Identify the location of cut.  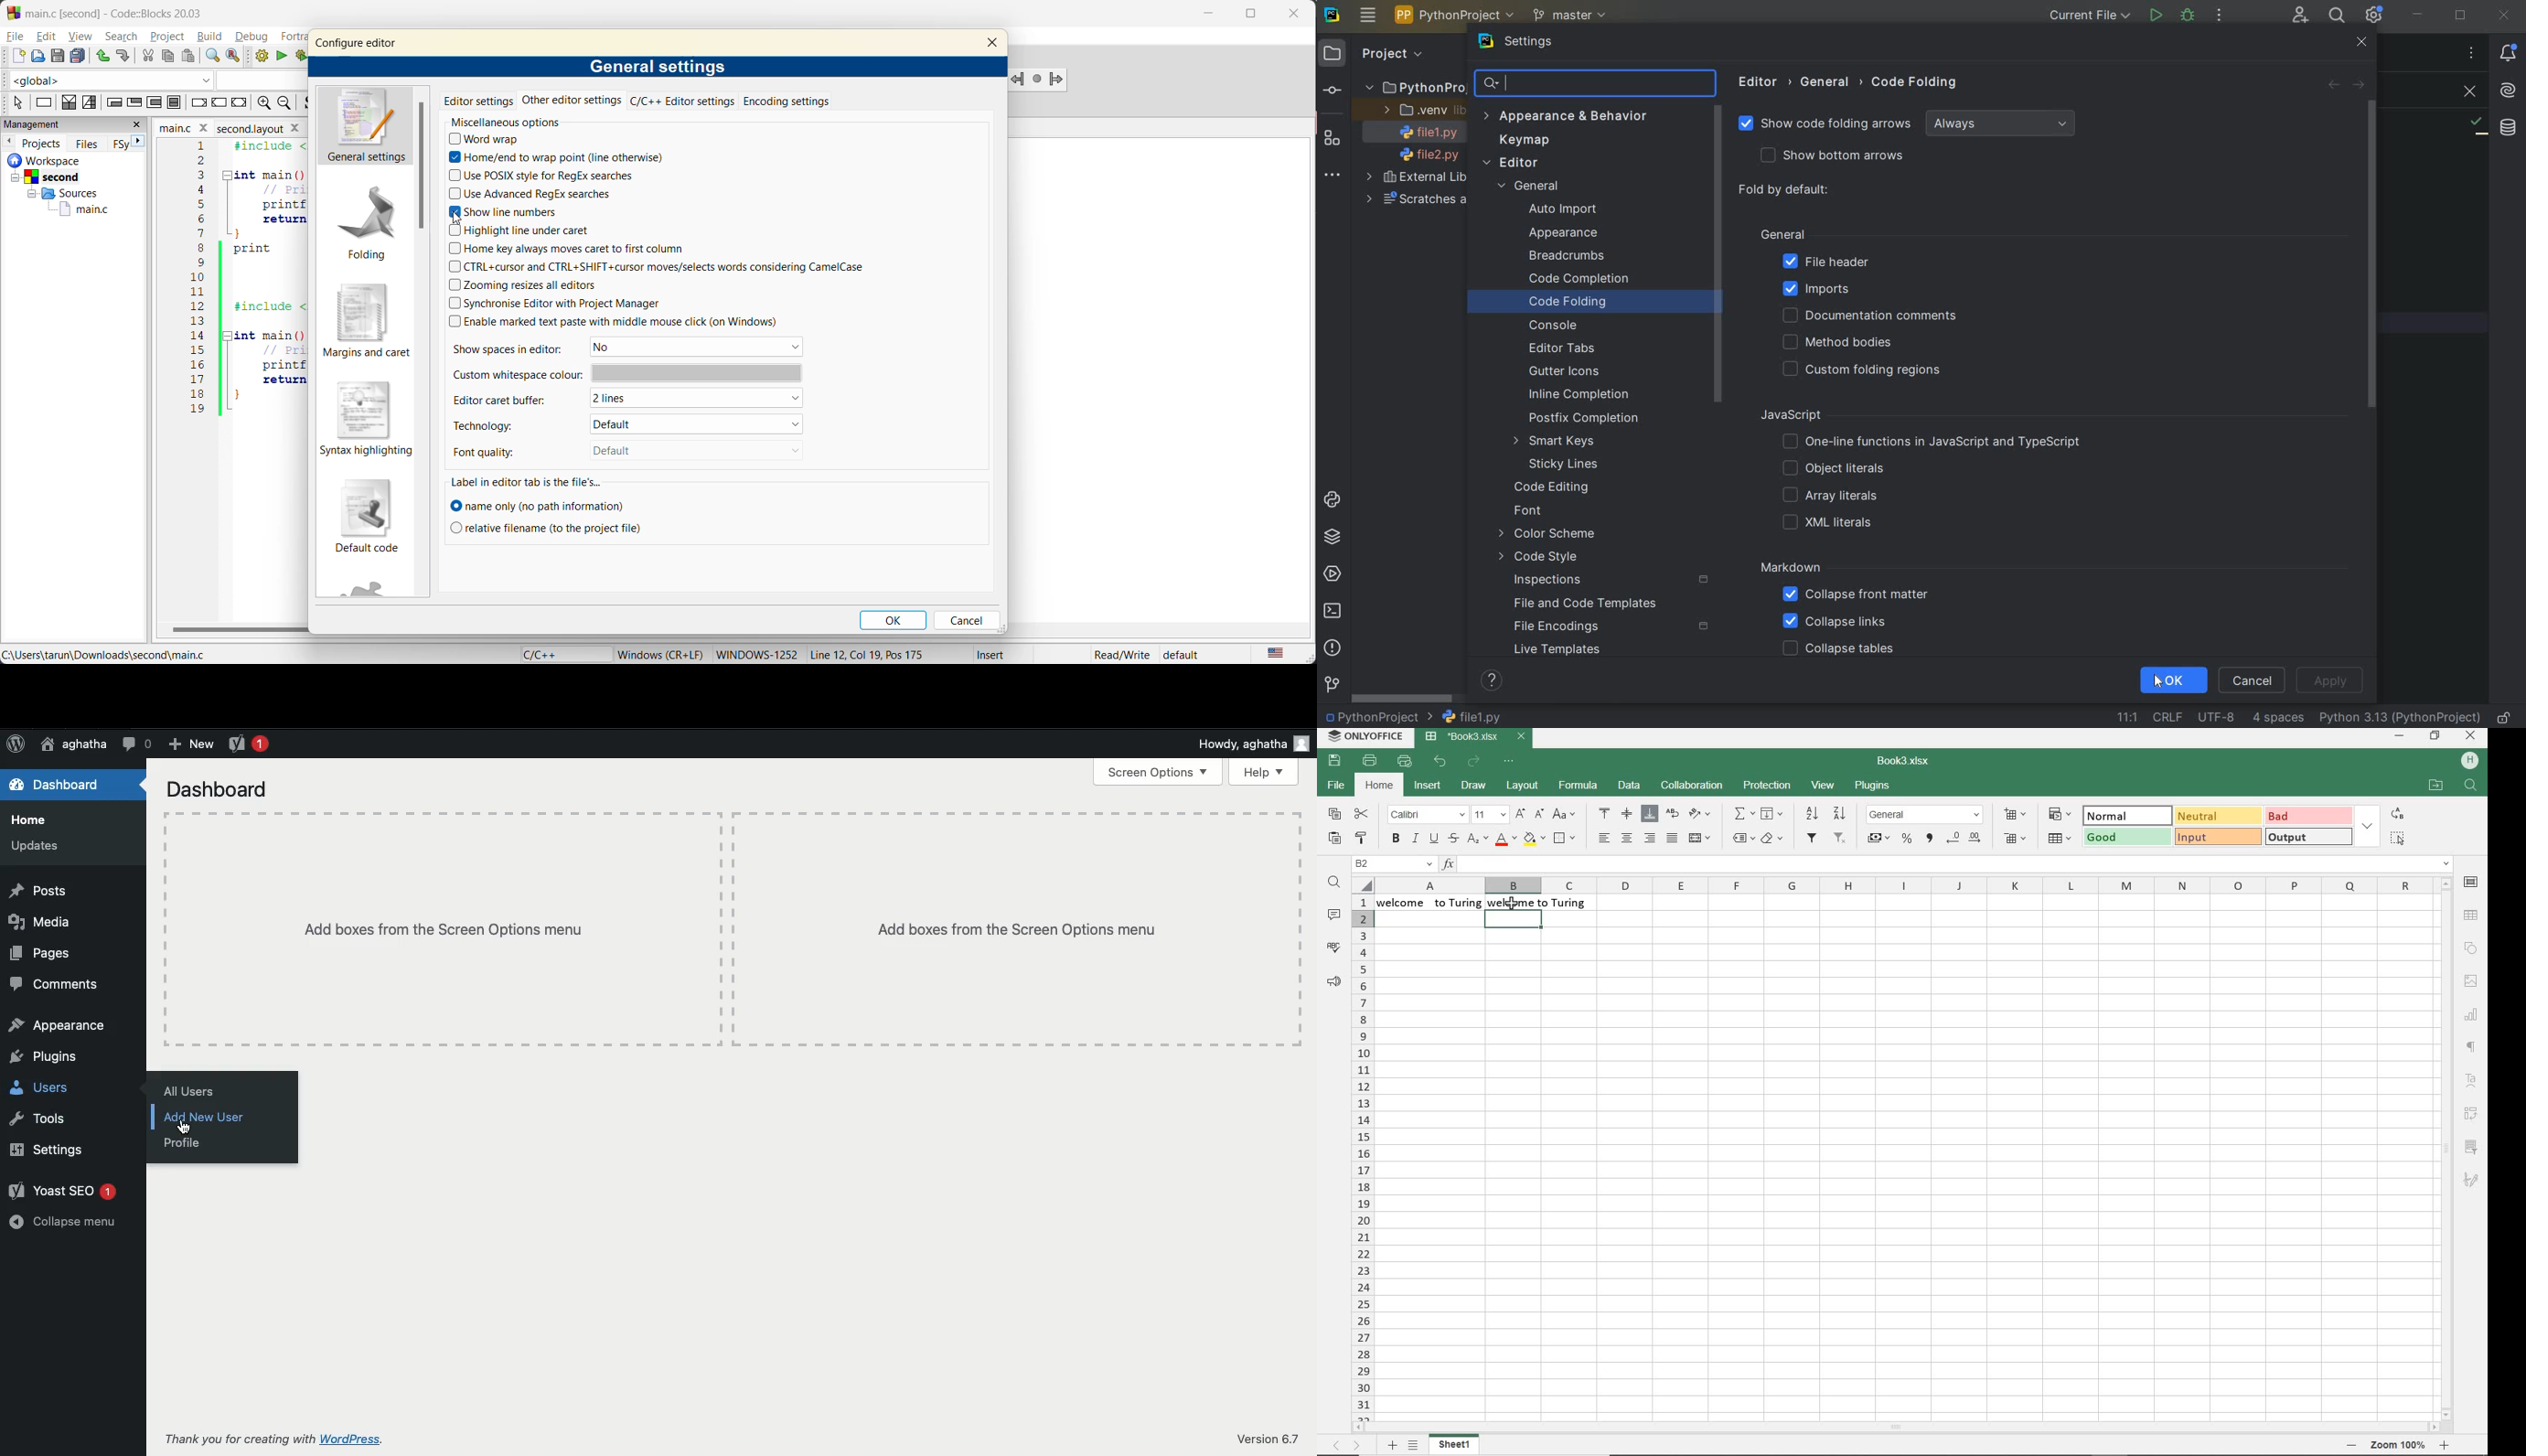
(145, 55).